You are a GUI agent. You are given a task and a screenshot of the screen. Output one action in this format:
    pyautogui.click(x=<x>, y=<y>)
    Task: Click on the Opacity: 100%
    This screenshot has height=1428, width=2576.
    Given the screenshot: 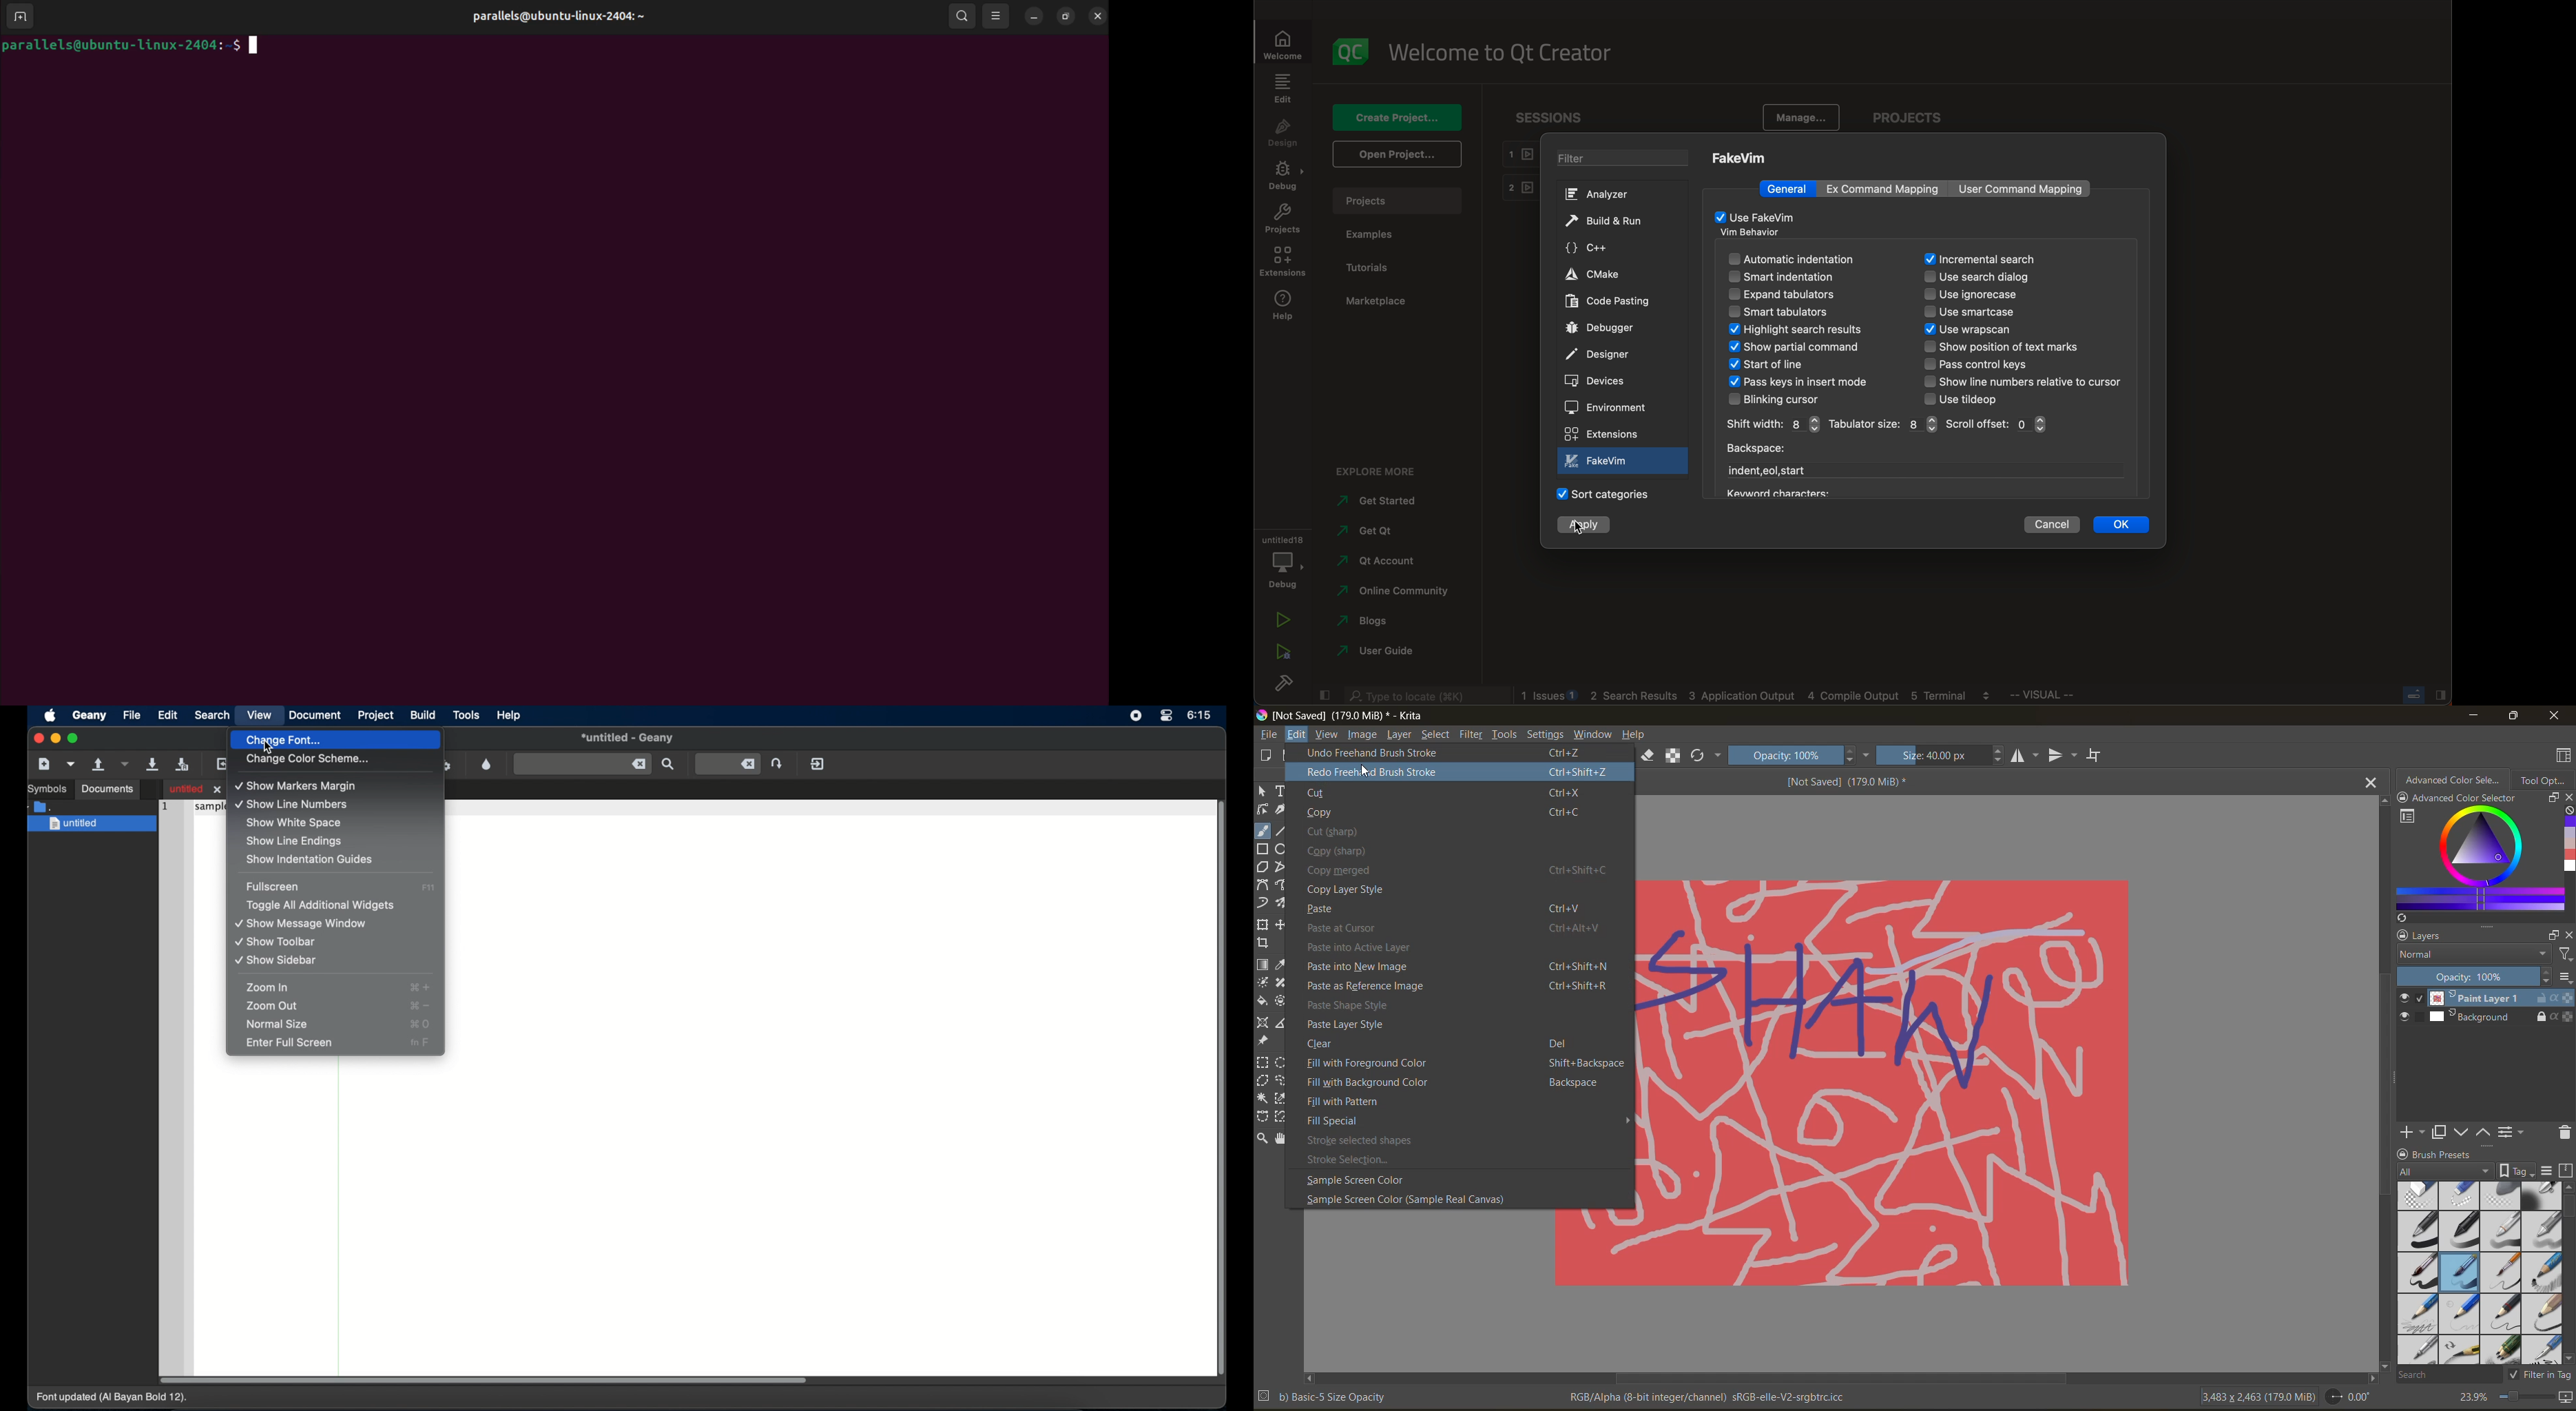 What is the action you would take?
    pyautogui.click(x=2473, y=977)
    